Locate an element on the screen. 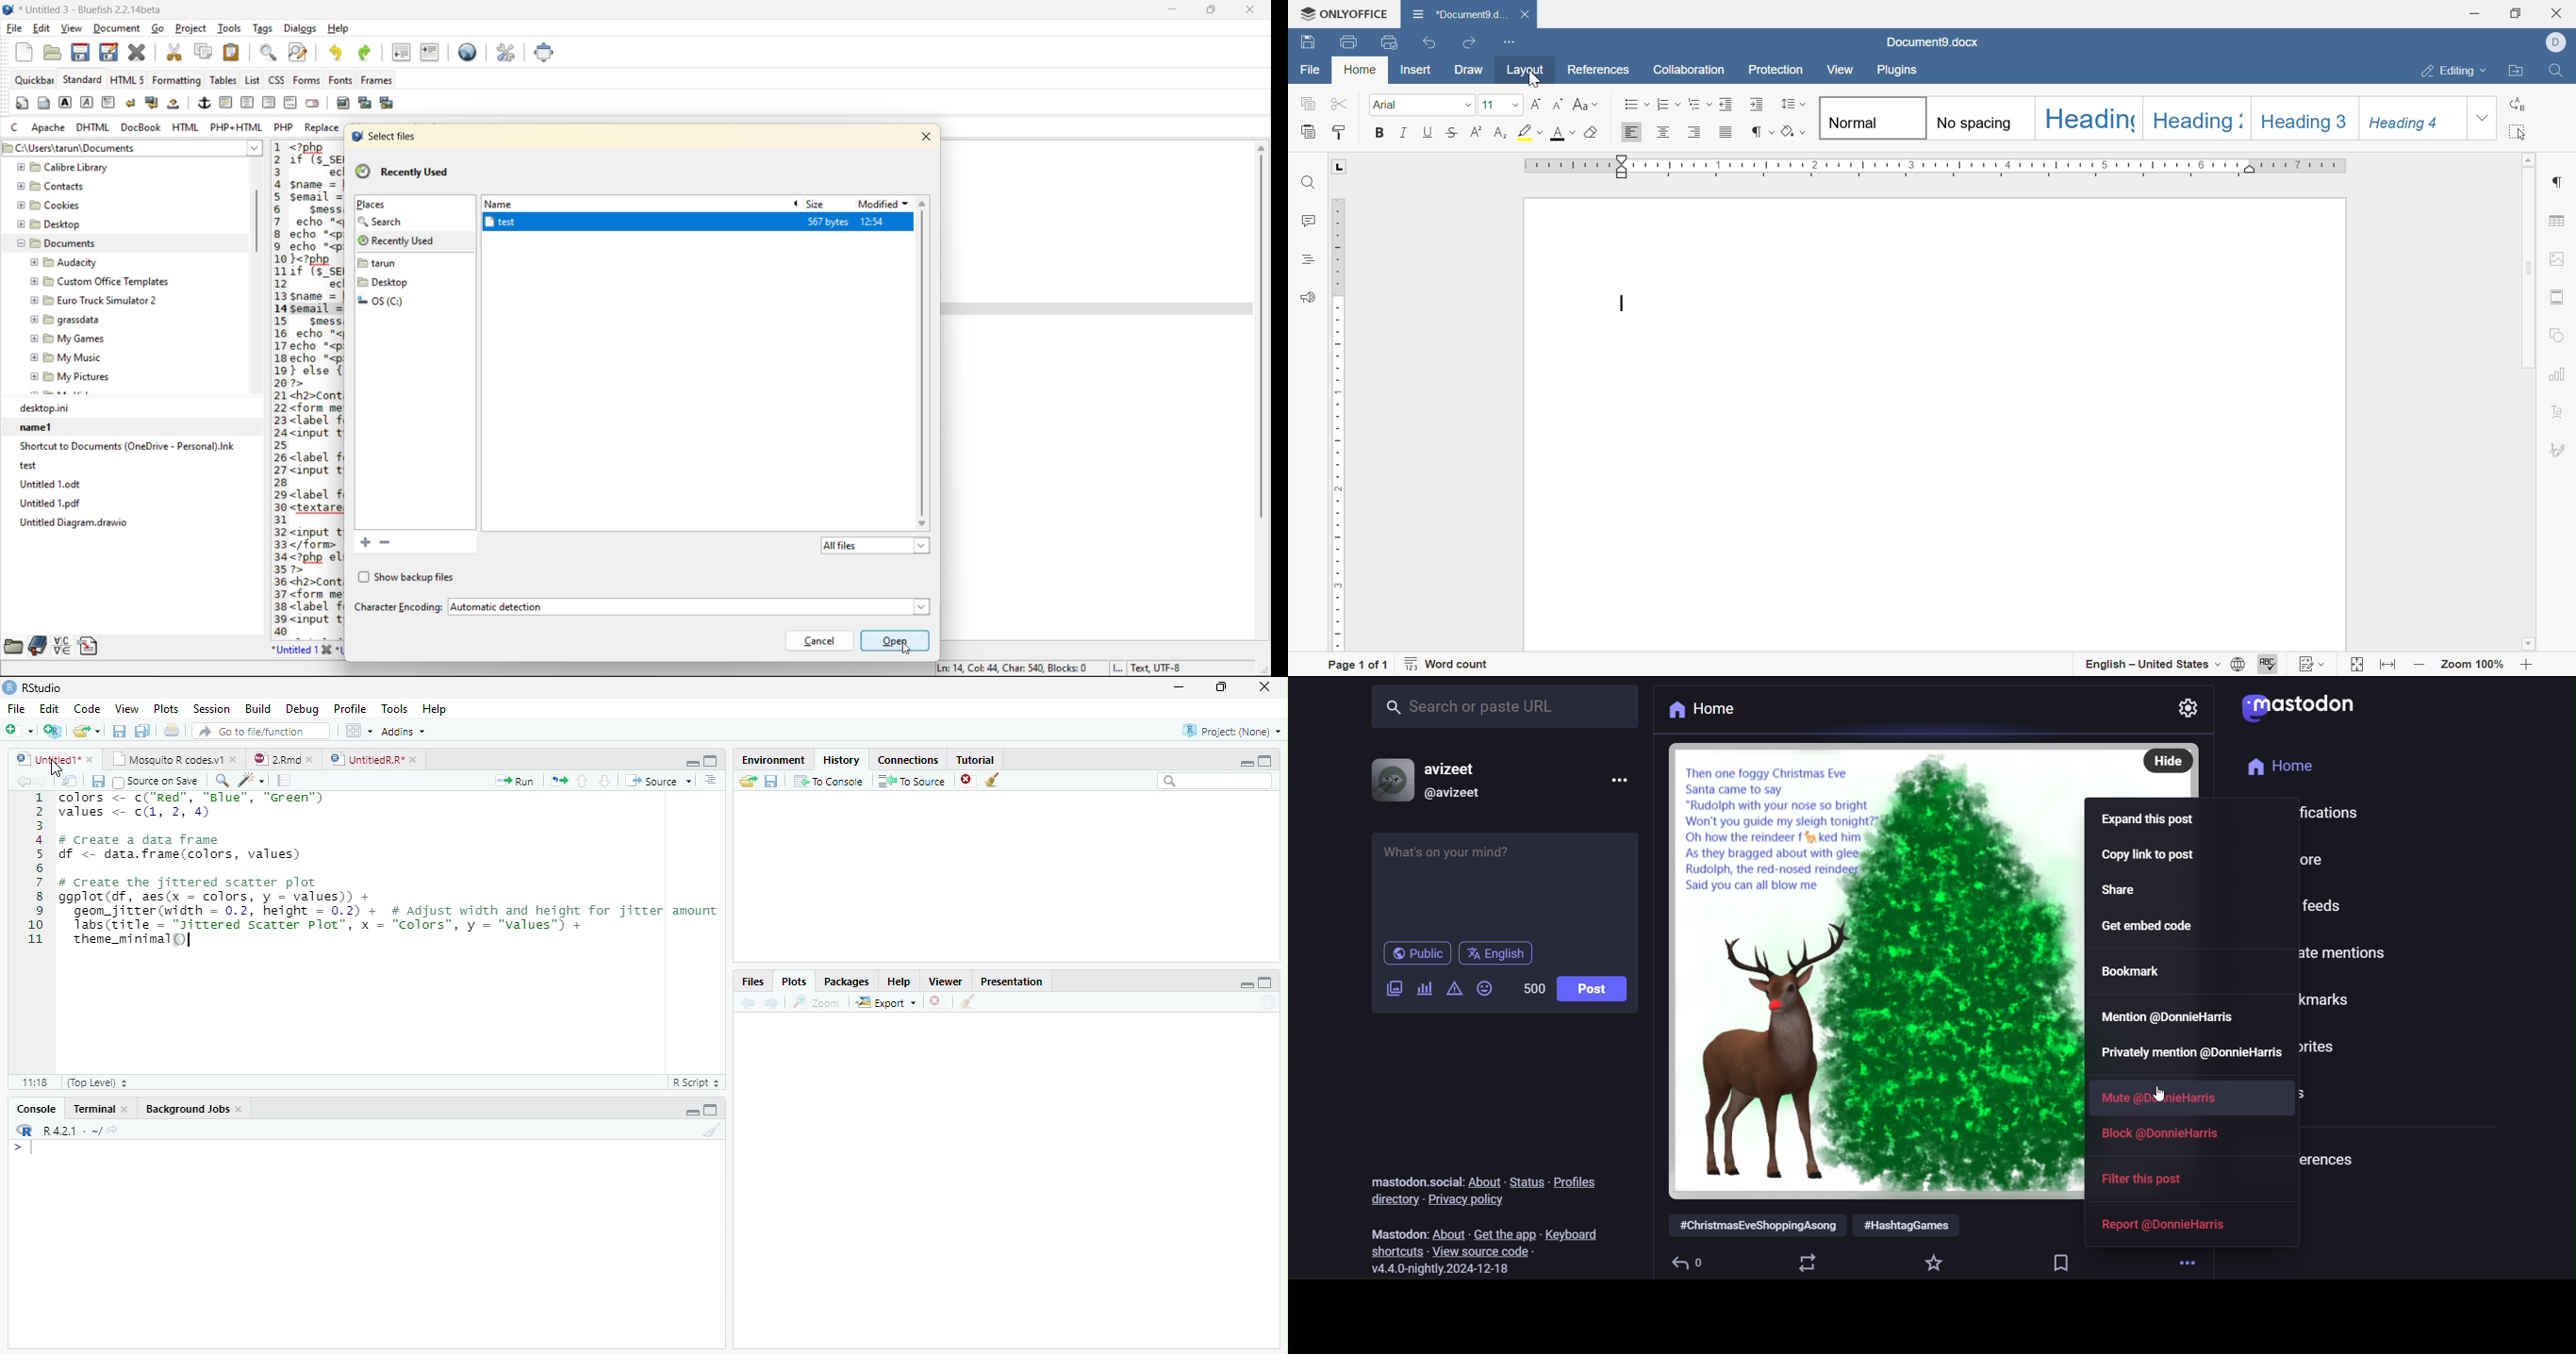 The width and height of the screenshot is (2576, 1372). Go to previous section/chunk is located at coordinates (582, 781).